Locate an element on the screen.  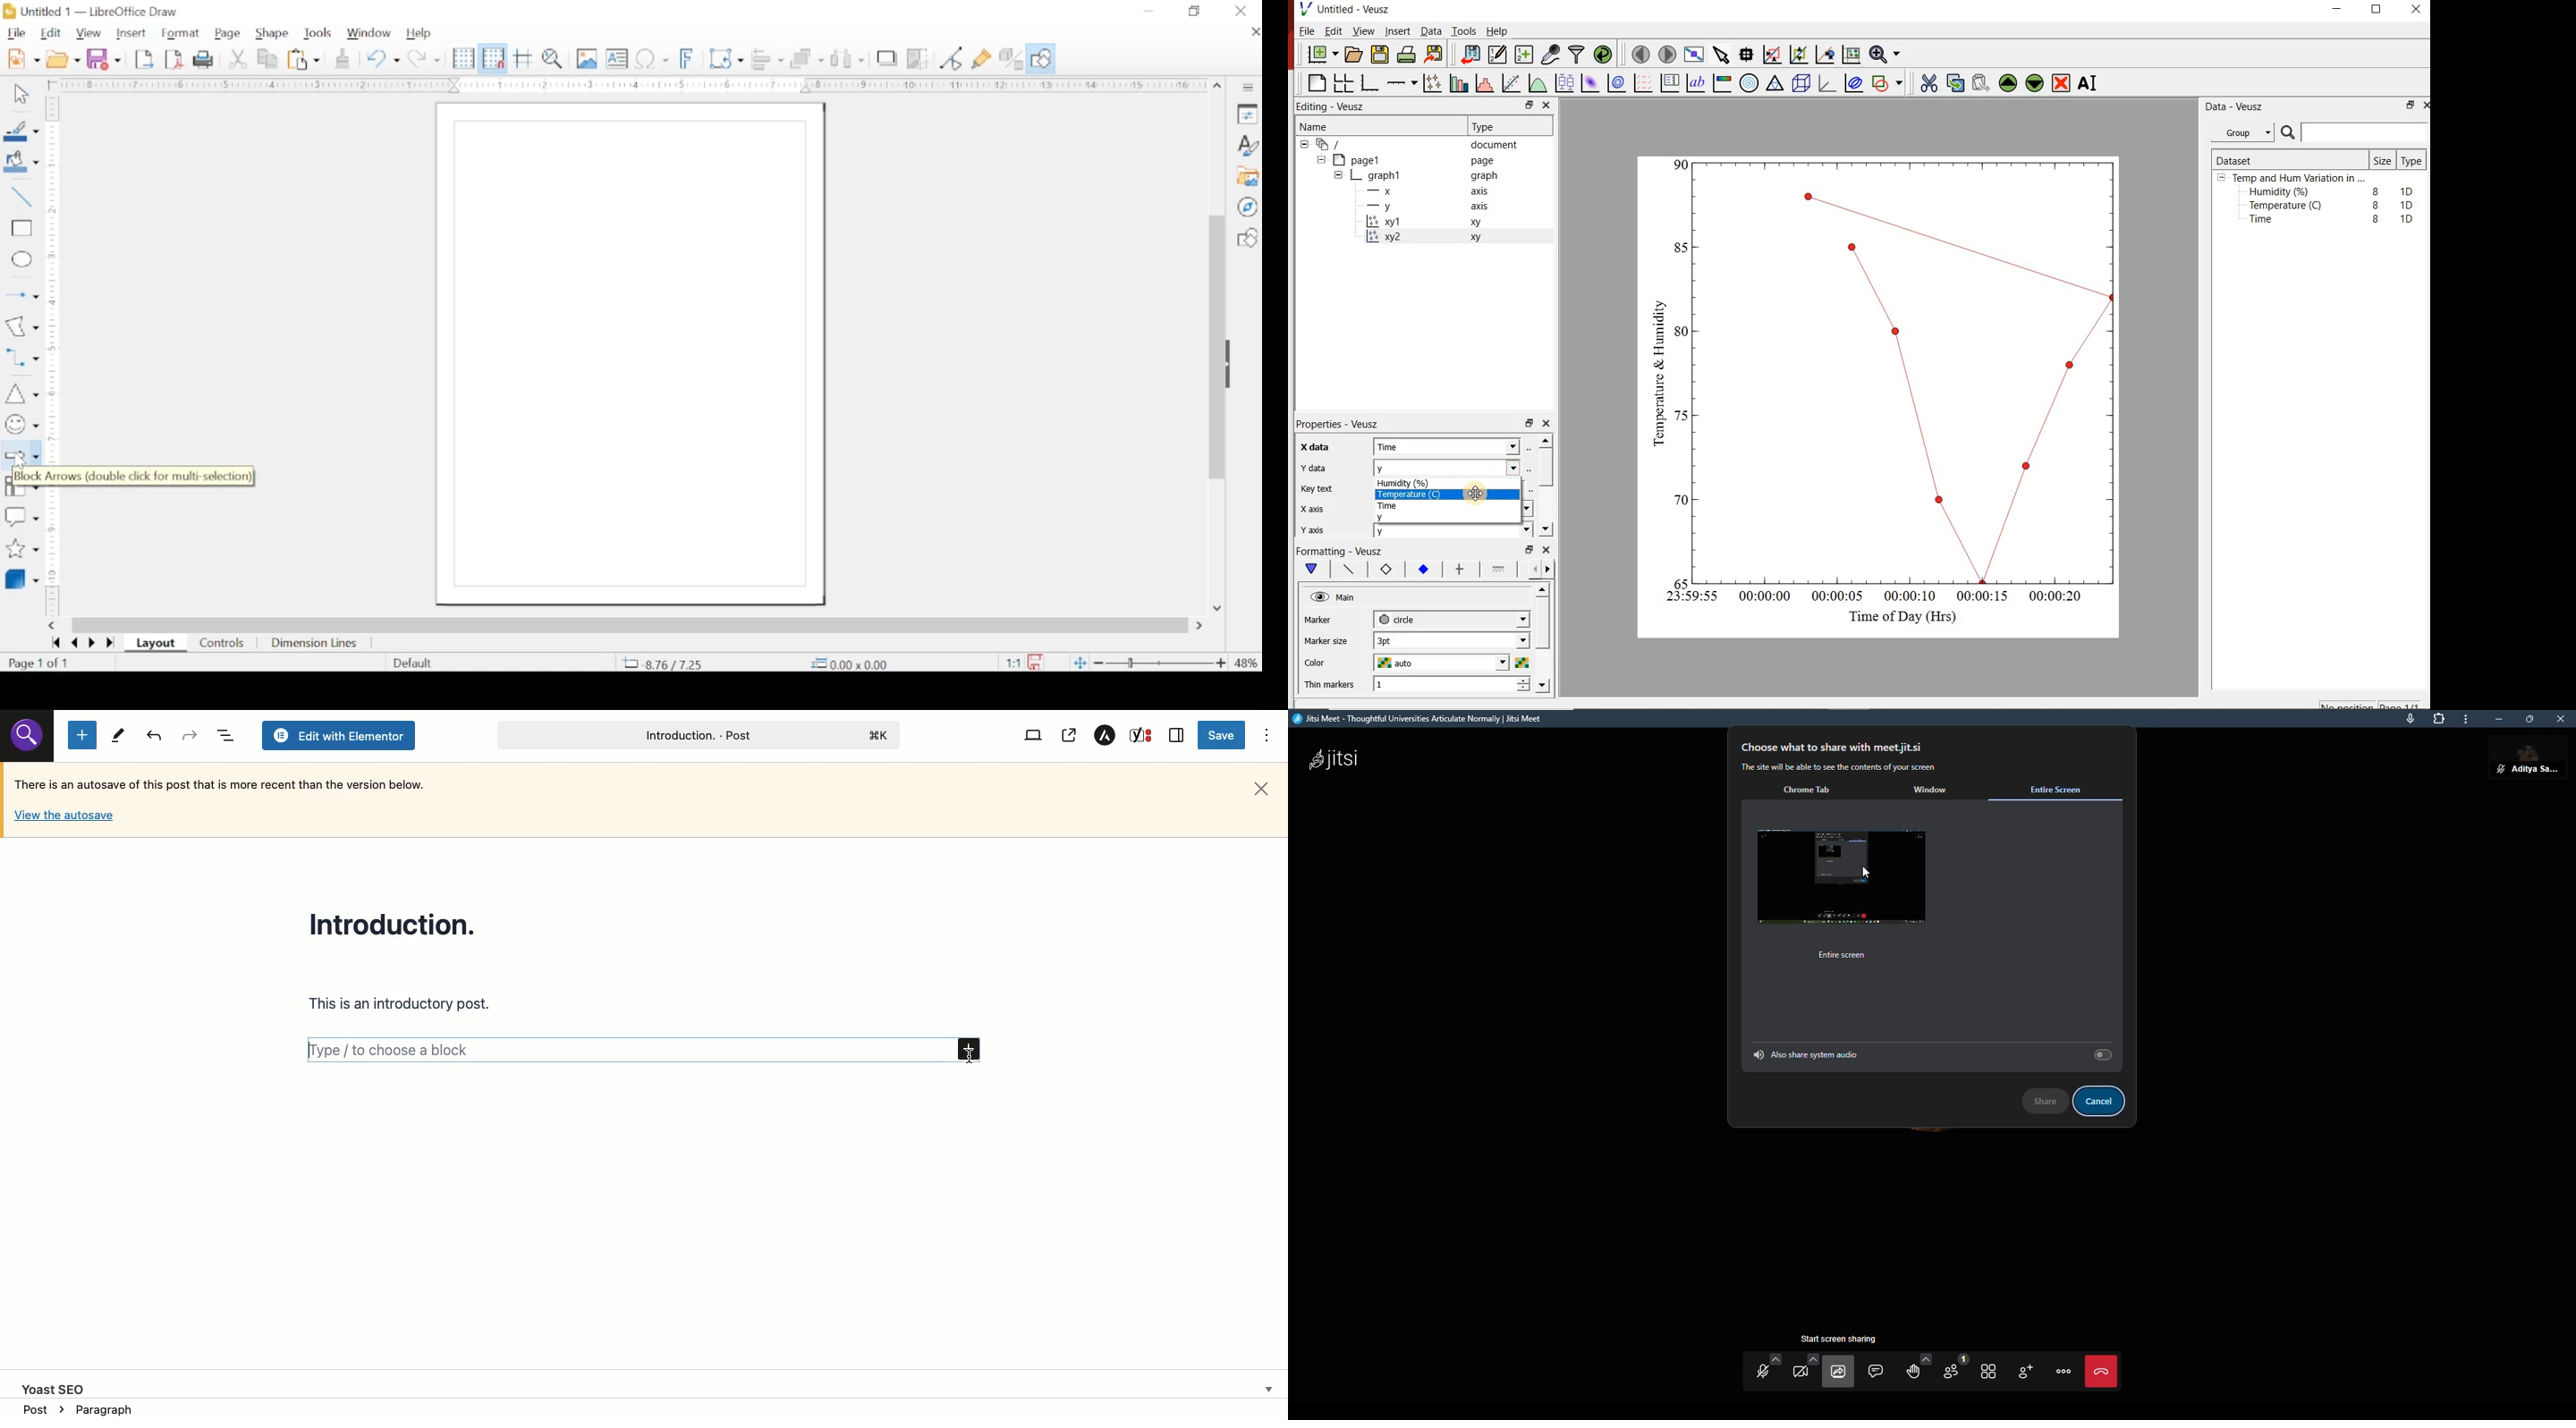
File is located at coordinates (1304, 31).